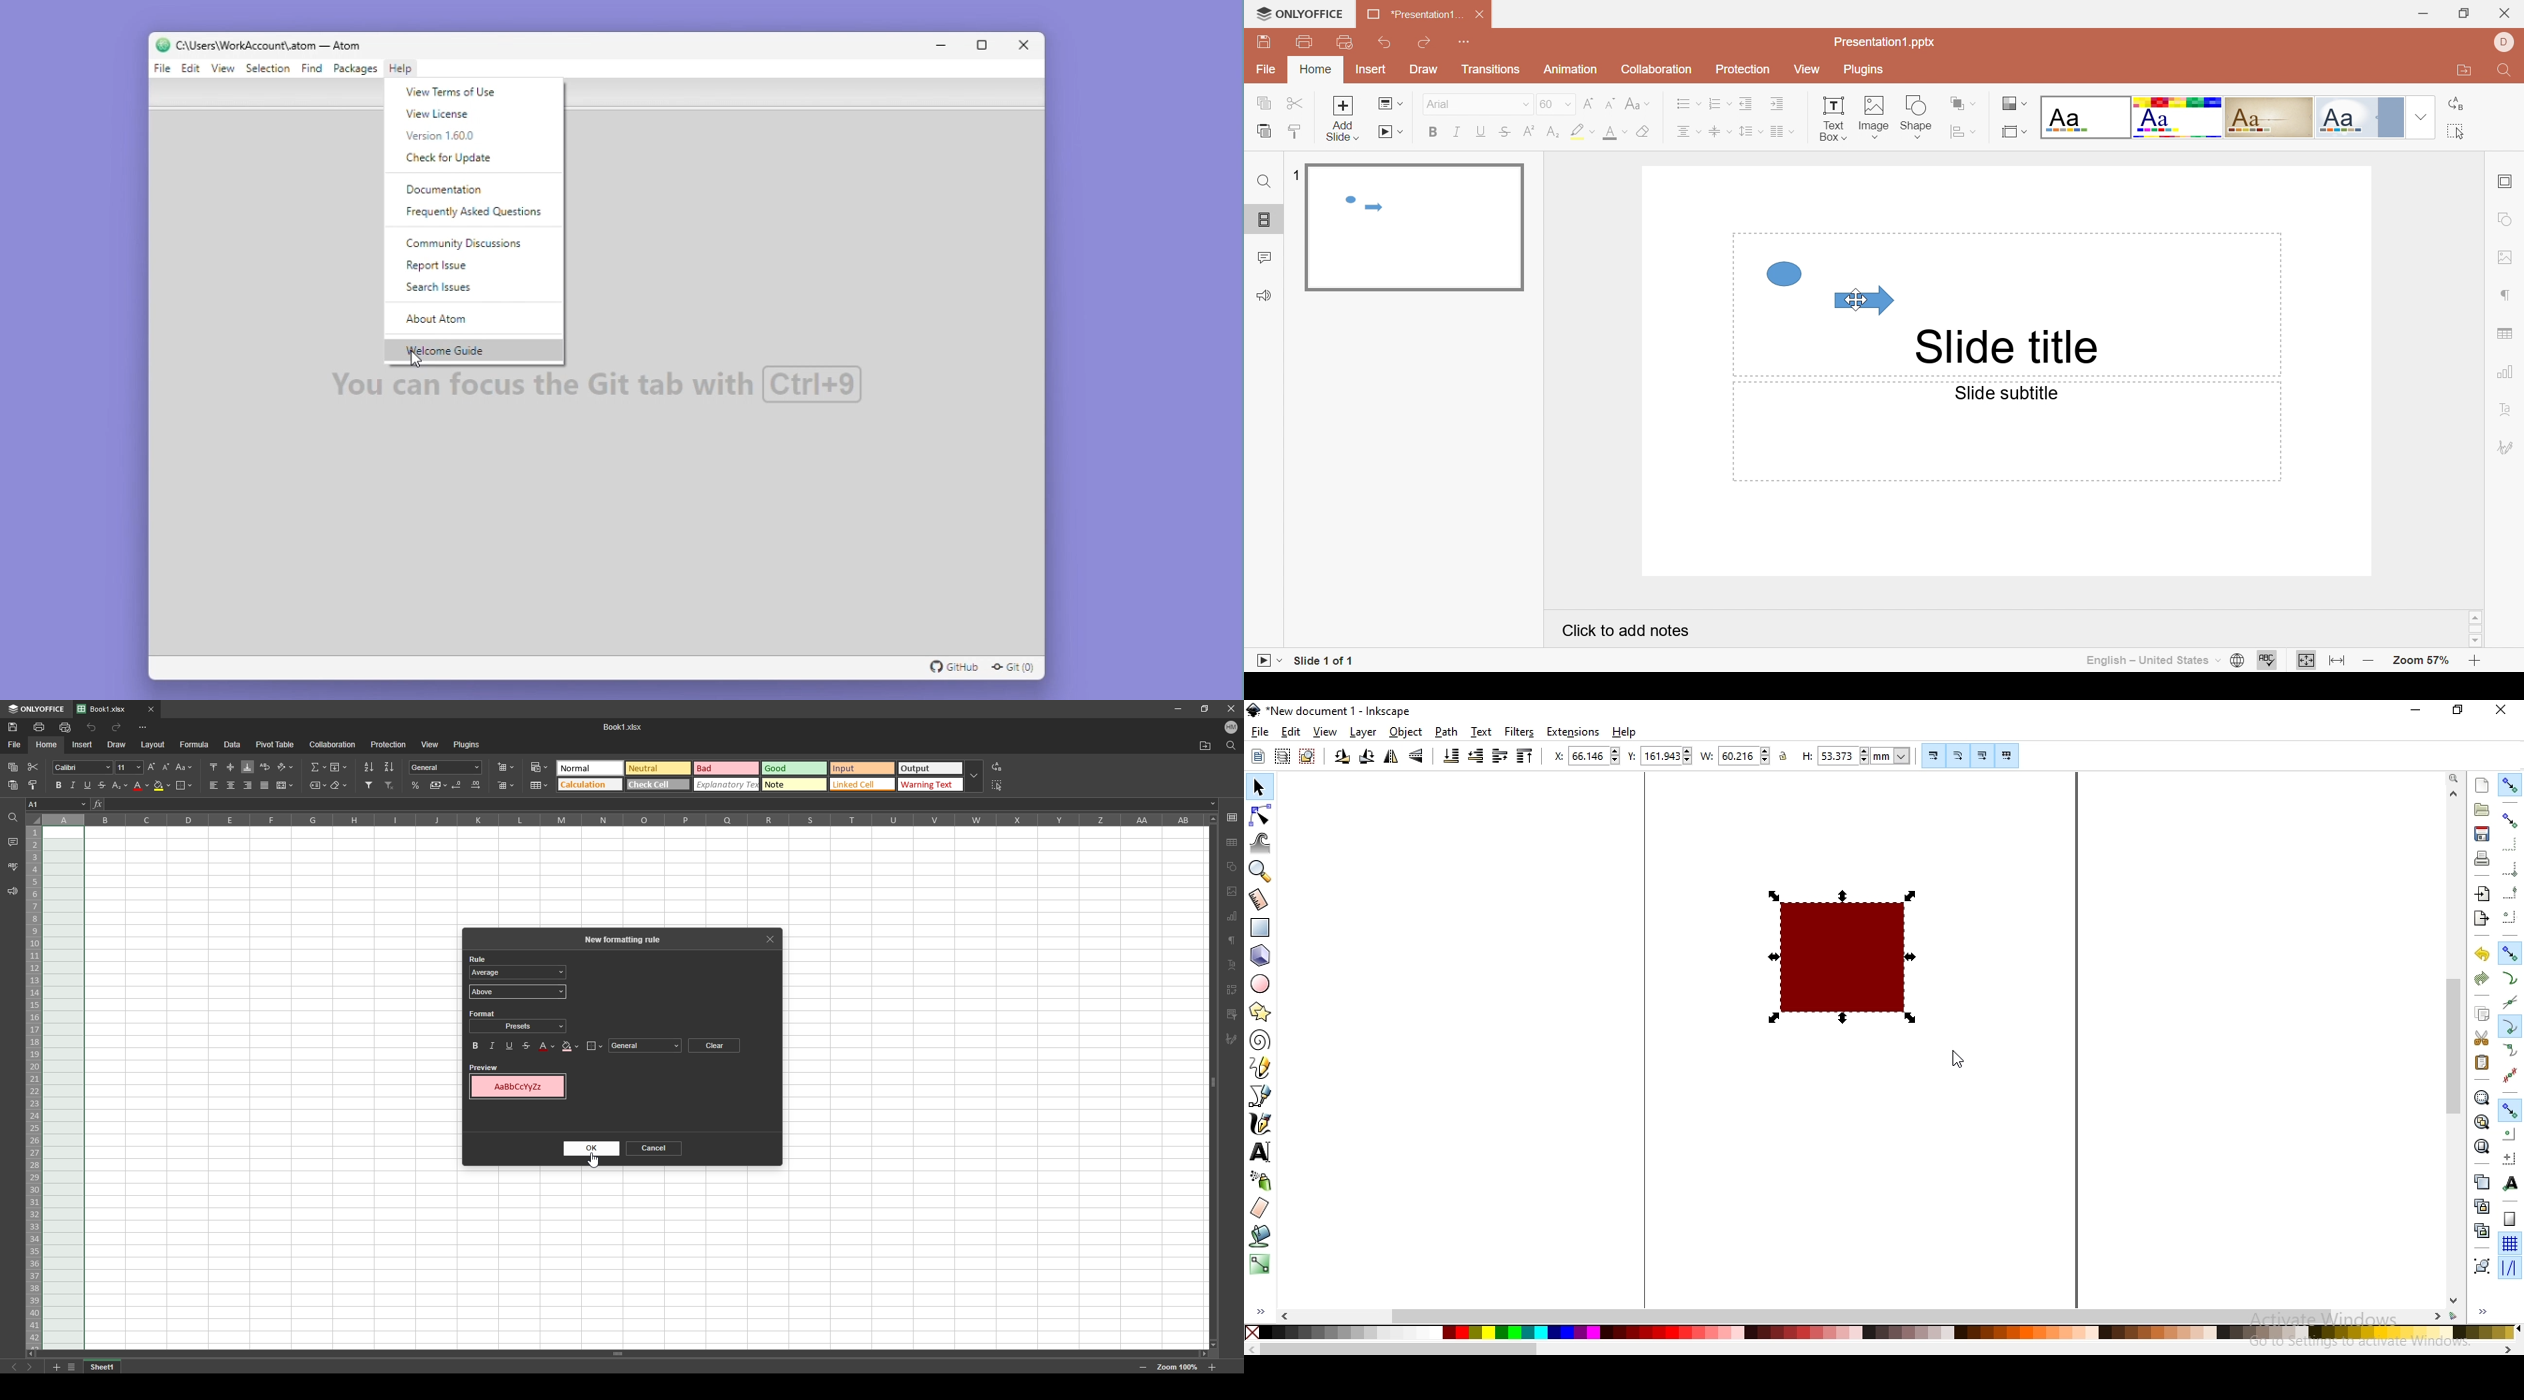 This screenshot has width=2548, height=1400. What do you see at coordinates (660, 804) in the screenshot?
I see `input box` at bounding box center [660, 804].